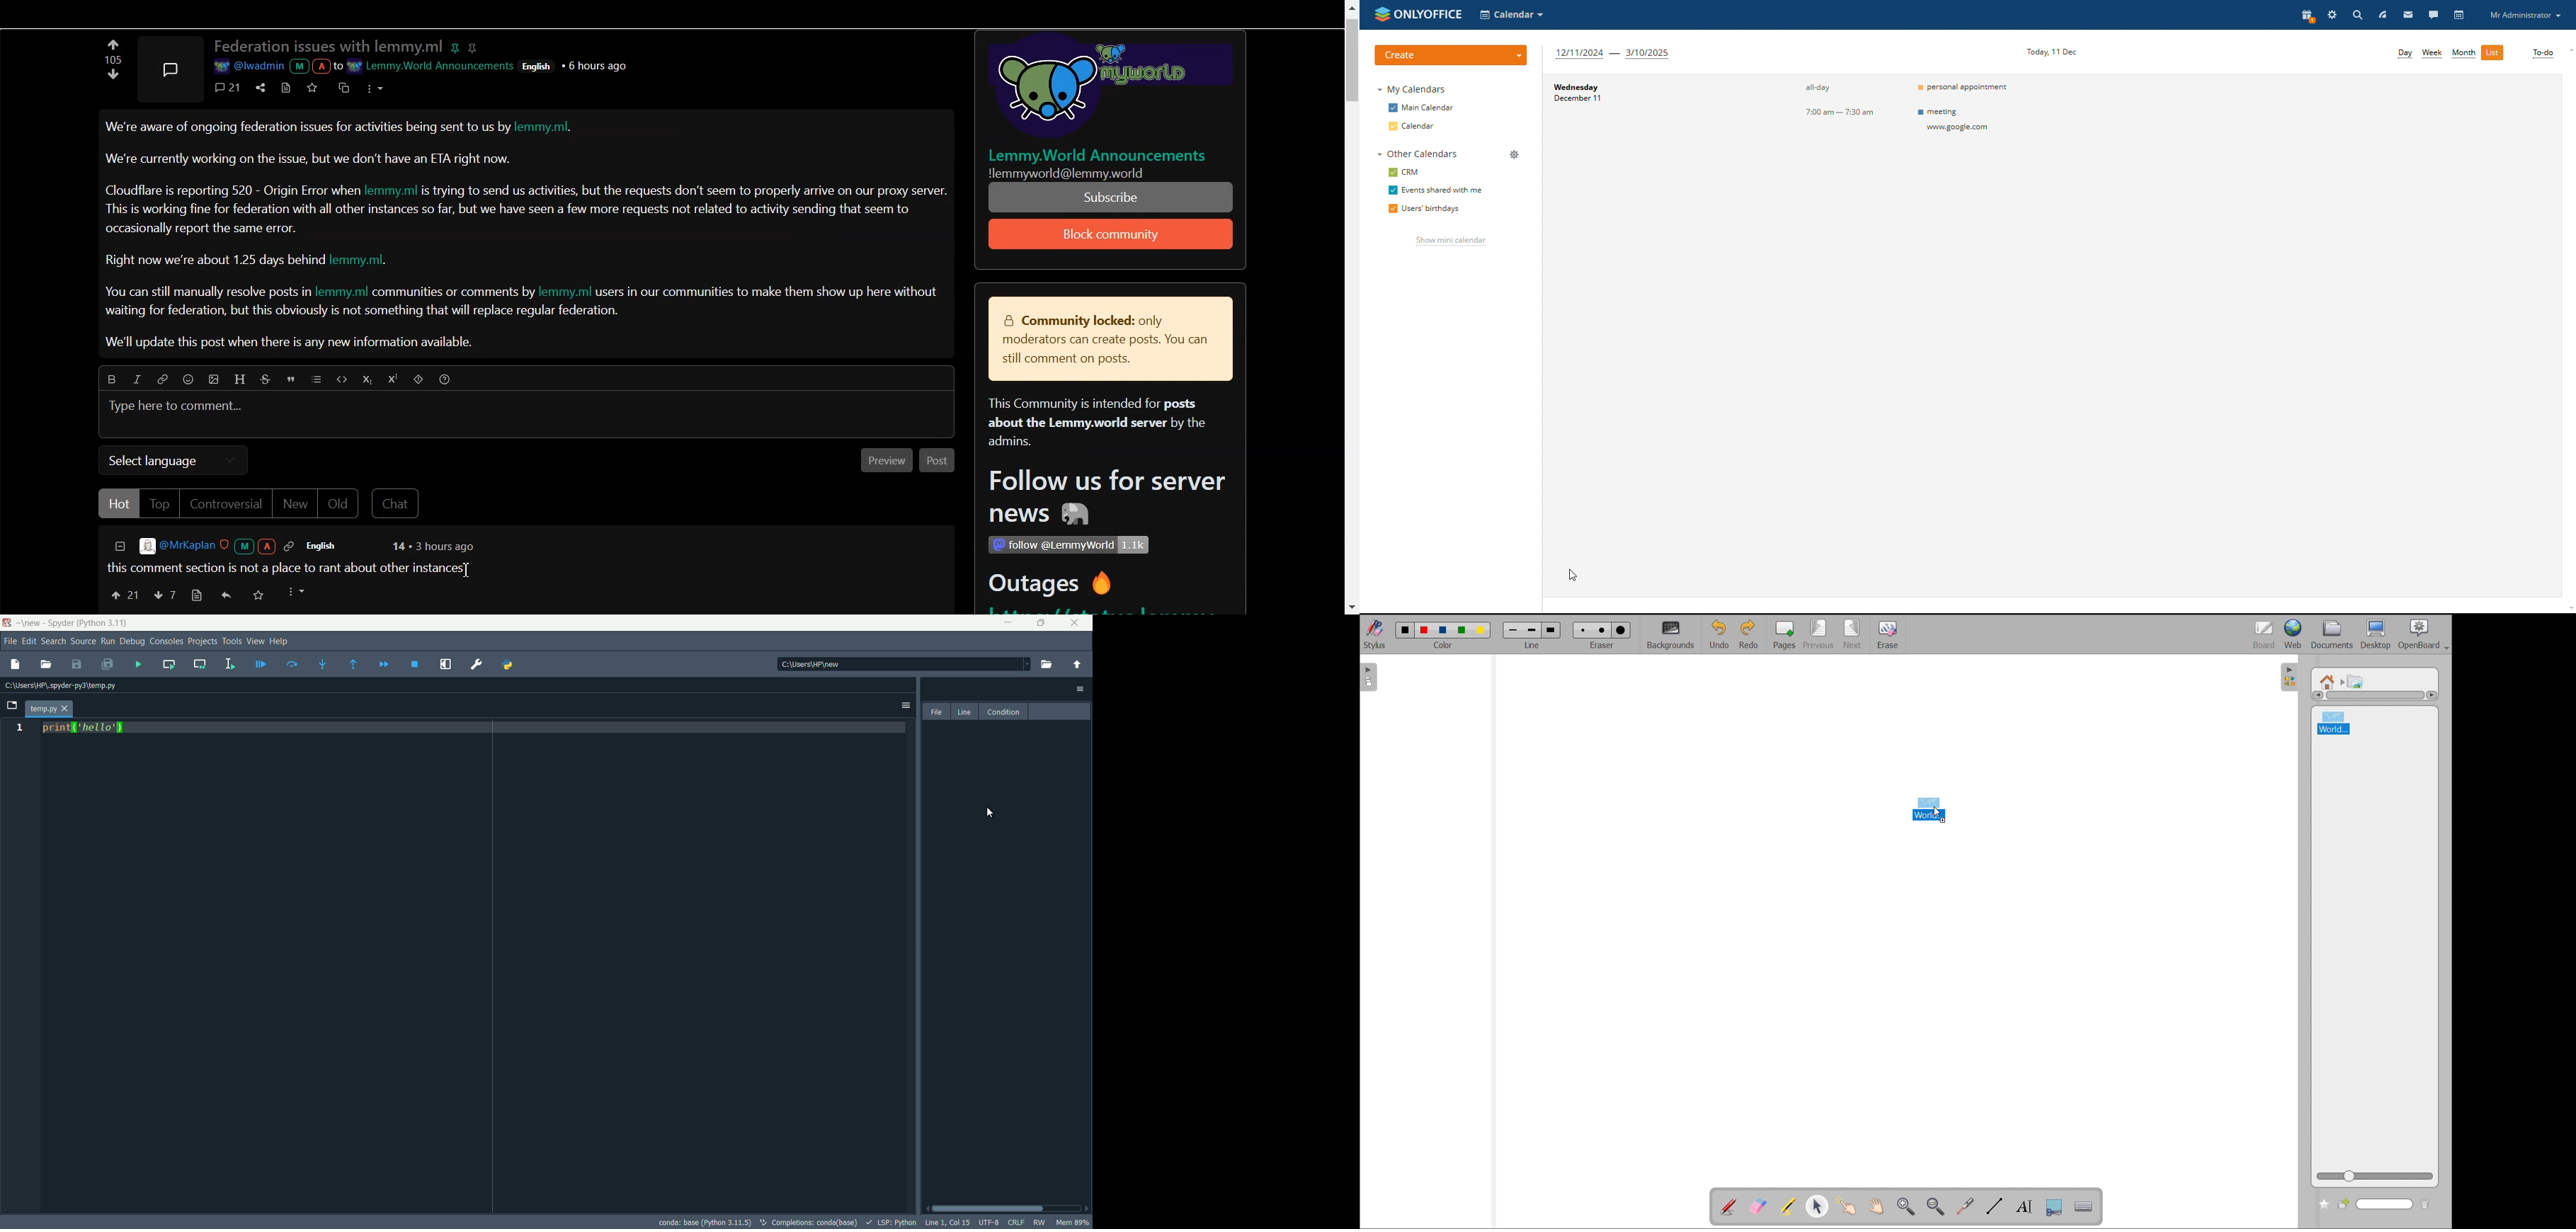 This screenshot has width=2576, height=1232. What do you see at coordinates (1935, 1207) in the screenshot?
I see `zoom out` at bounding box center [1935, 1207].